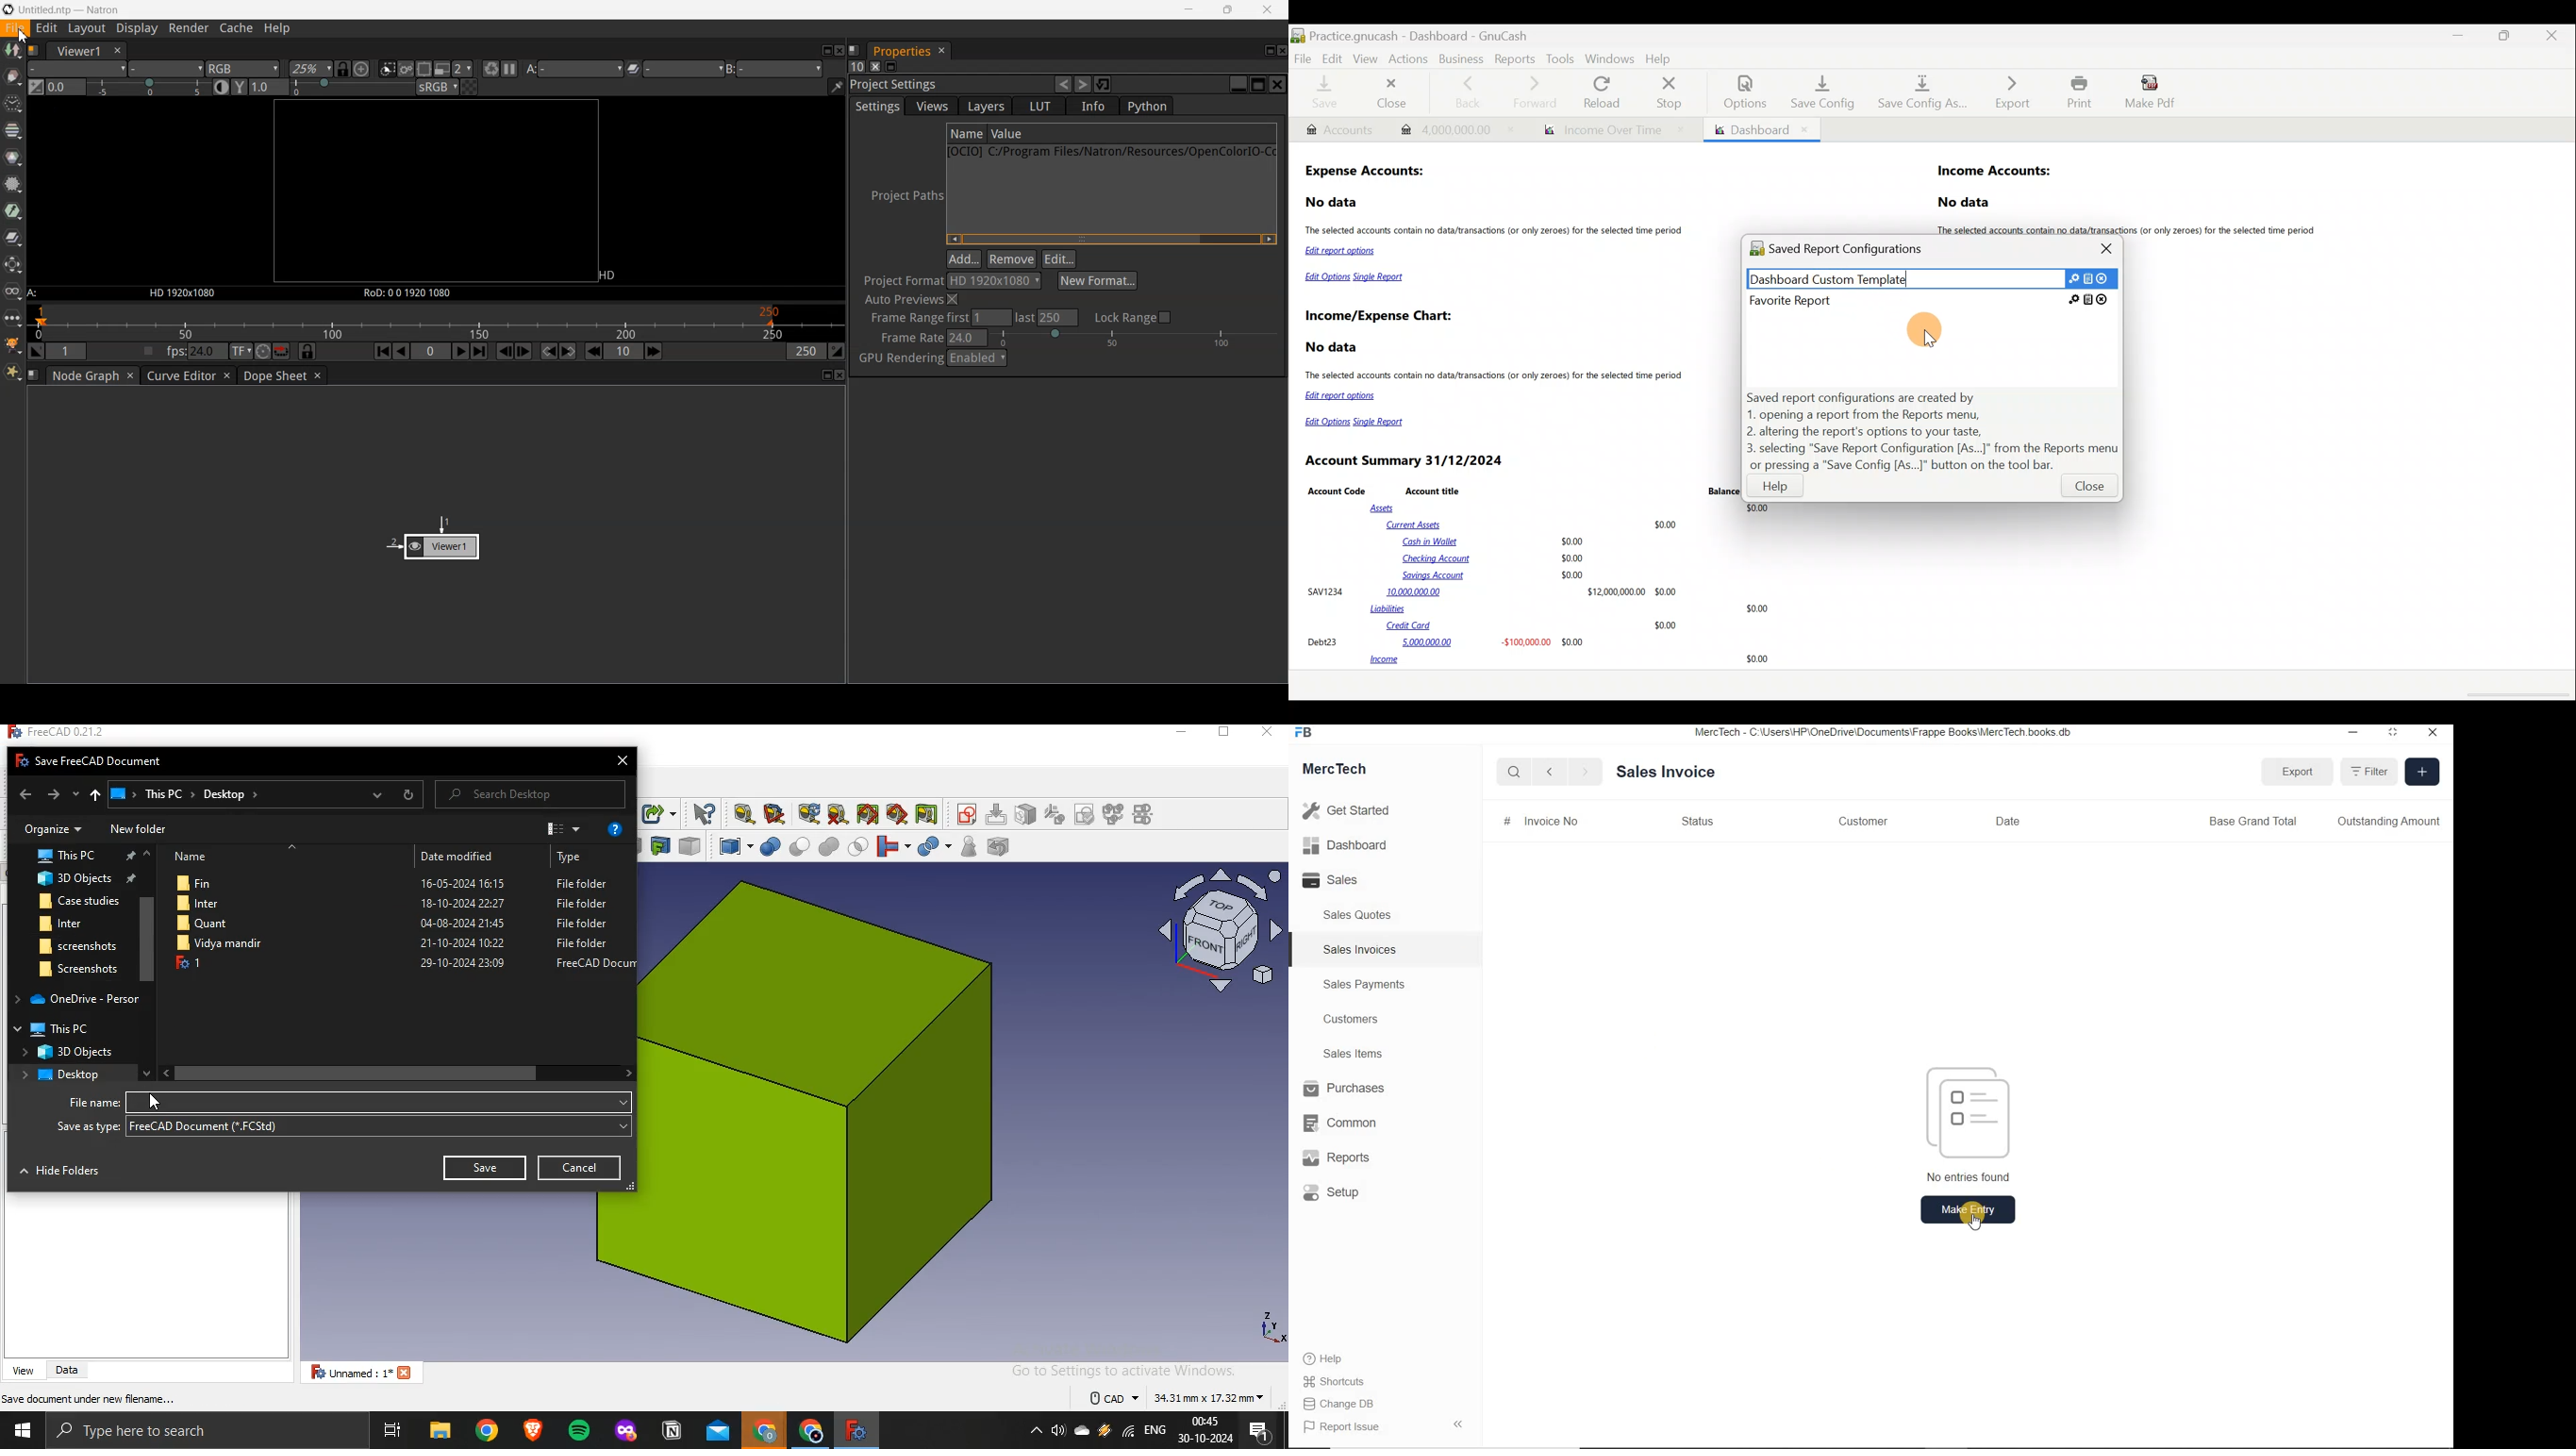 Image resolution: width=2576 pixels, height=1456 pixels. What do you see at coordinates (1346, 1122) in the screenshot?
I see `Common` at bounding box center [1346, 1122].